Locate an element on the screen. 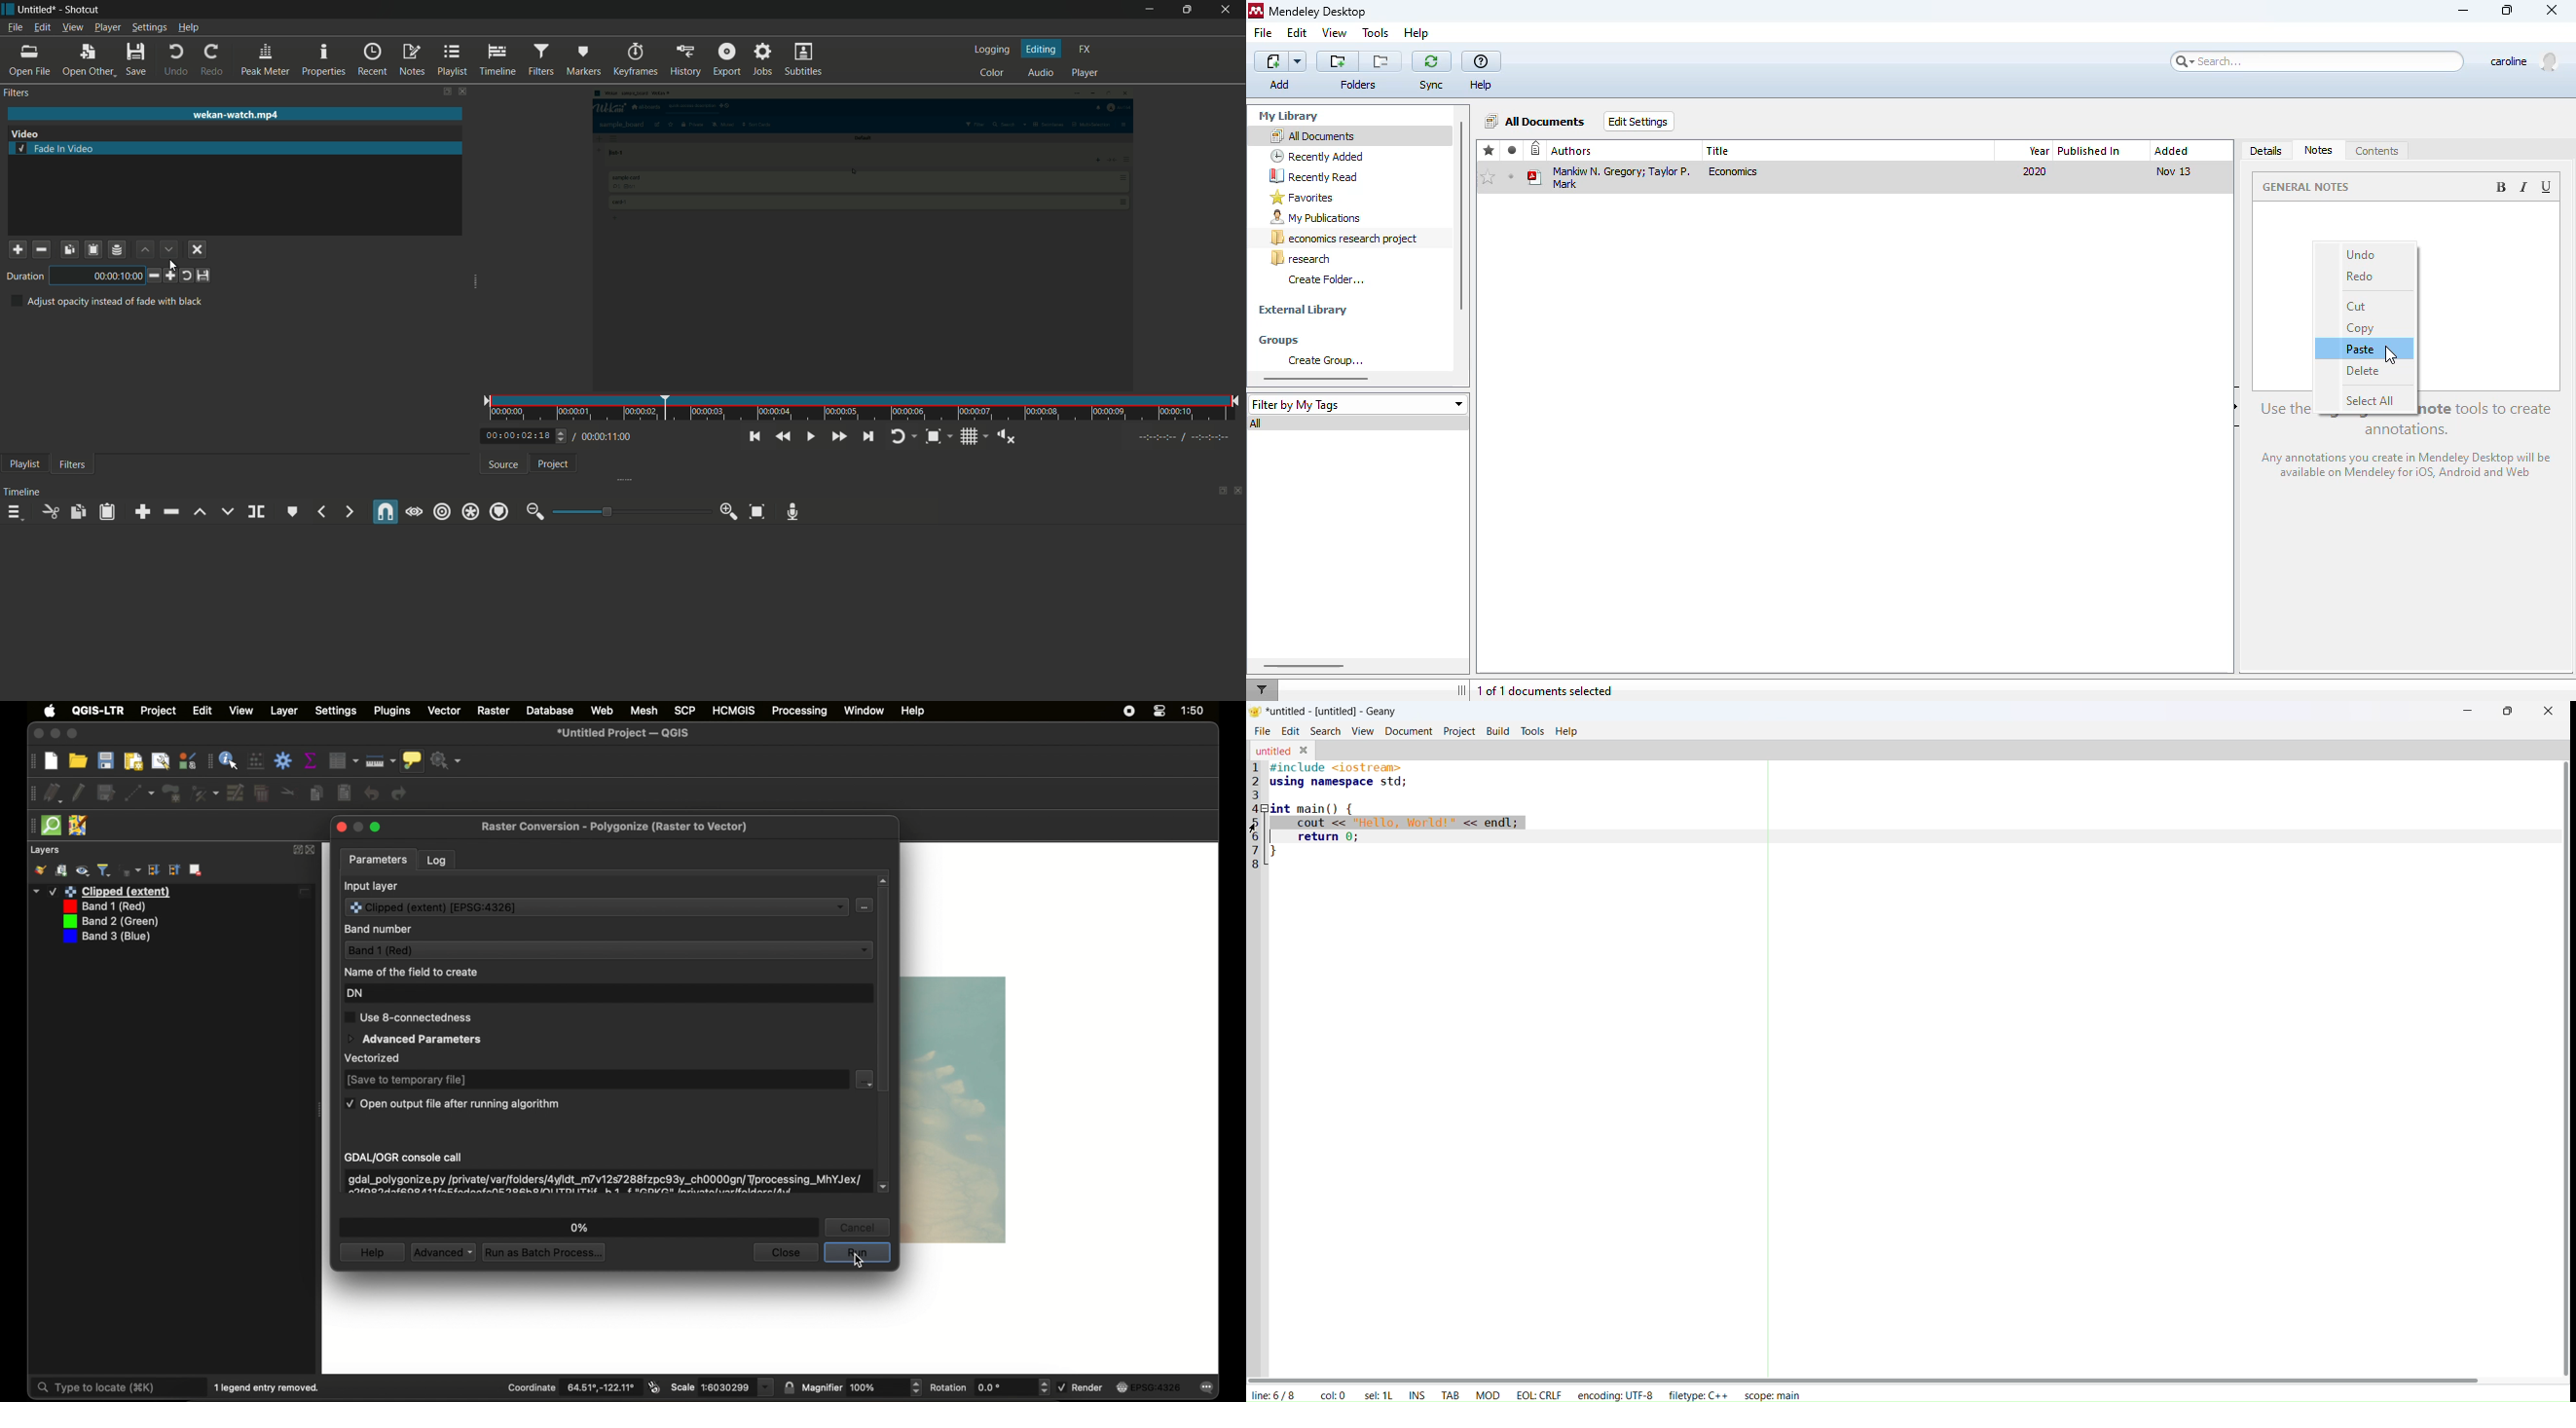 Image resolution: width=2576 pixels, height=1428 pixels. recently added is located at coordinates (1536, 150).